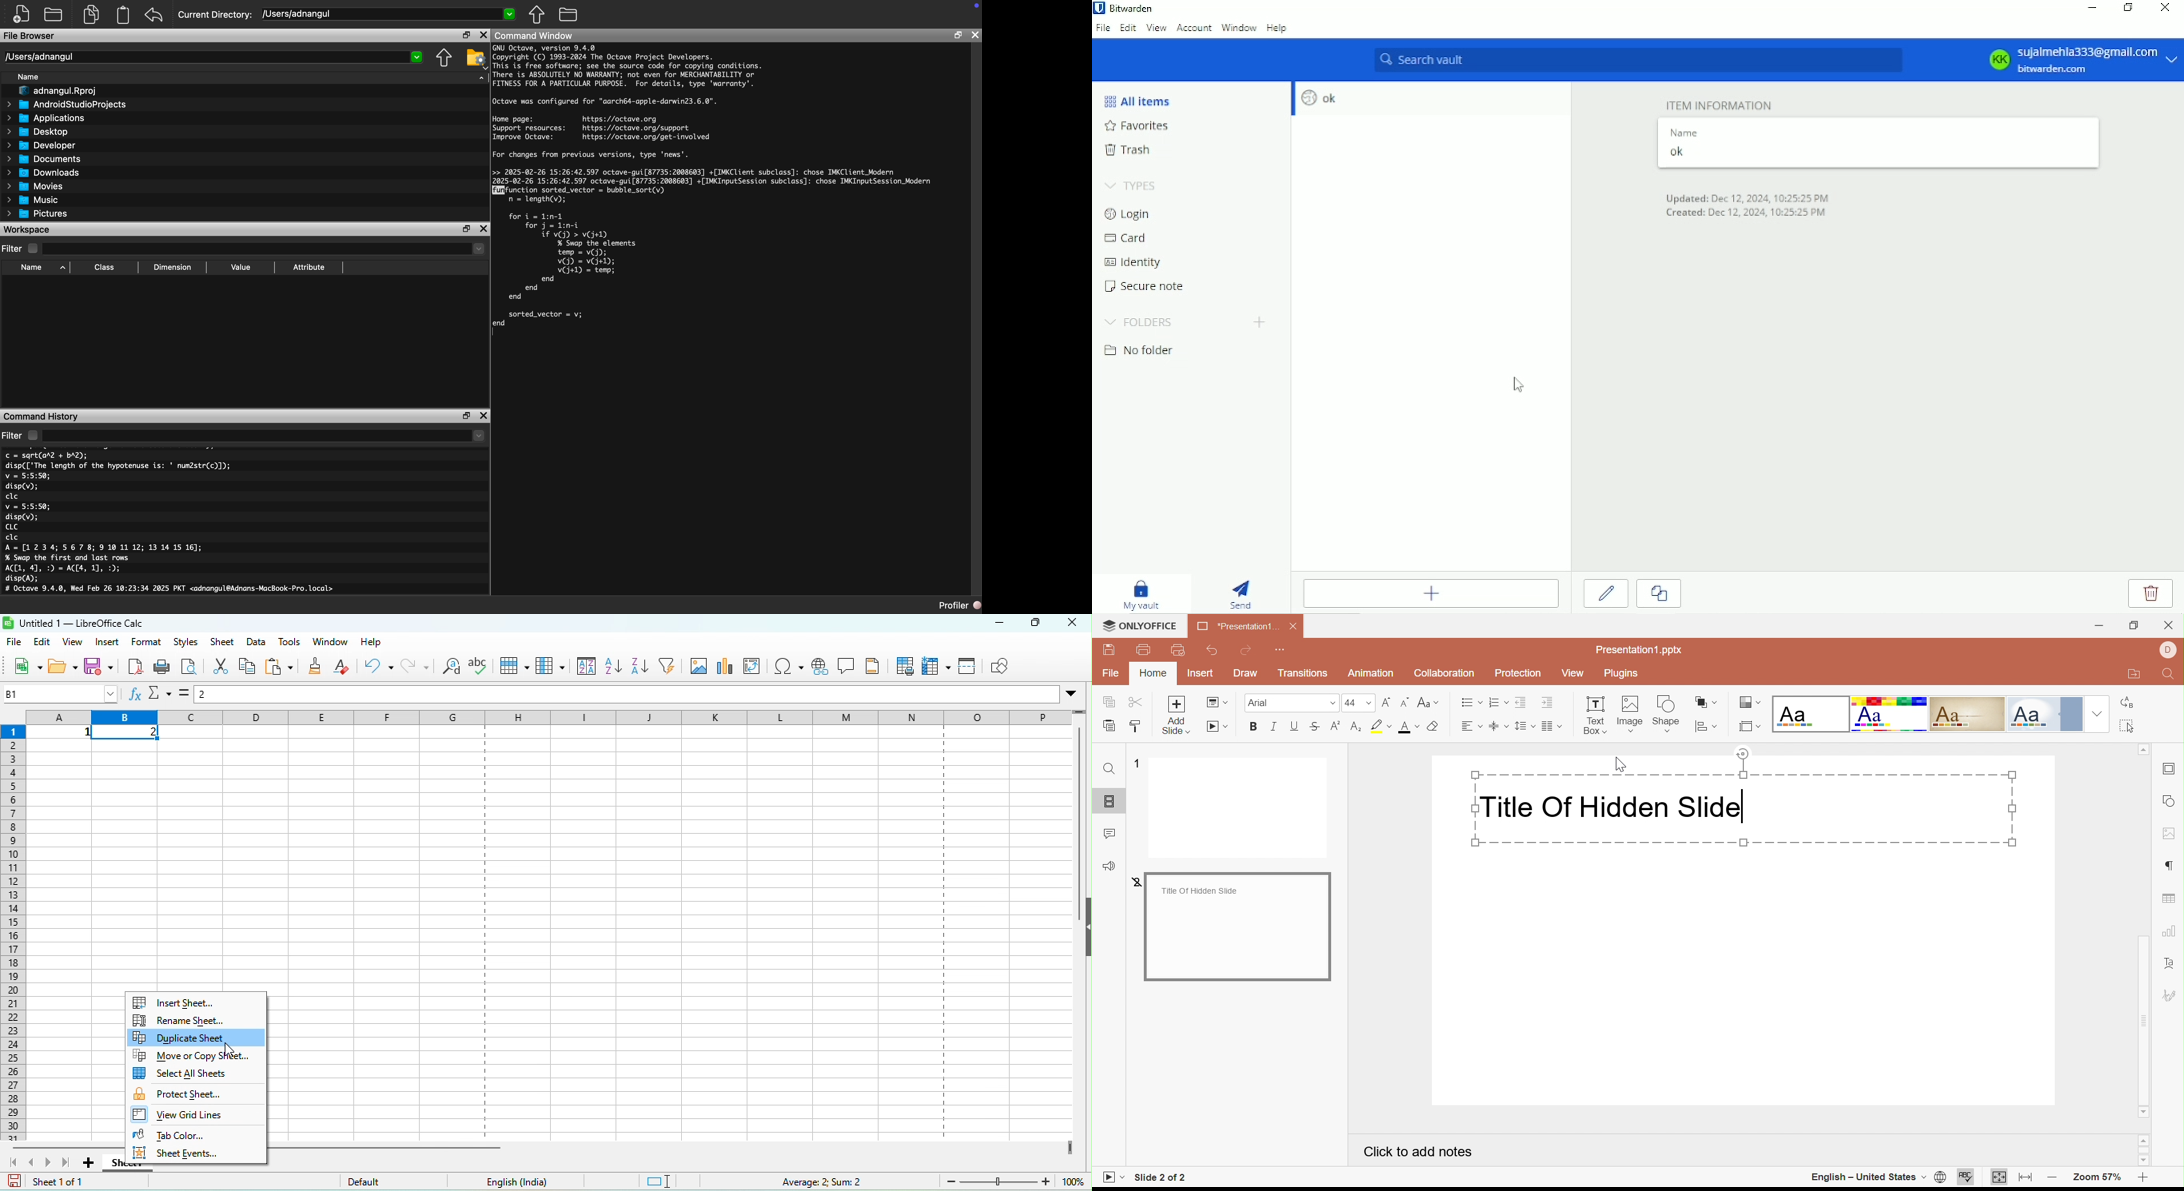 The image size is (2184, 1204). Describe the element at coordinates (2143, 1020) in the screenshot. I see `Scroll bar` at that location.